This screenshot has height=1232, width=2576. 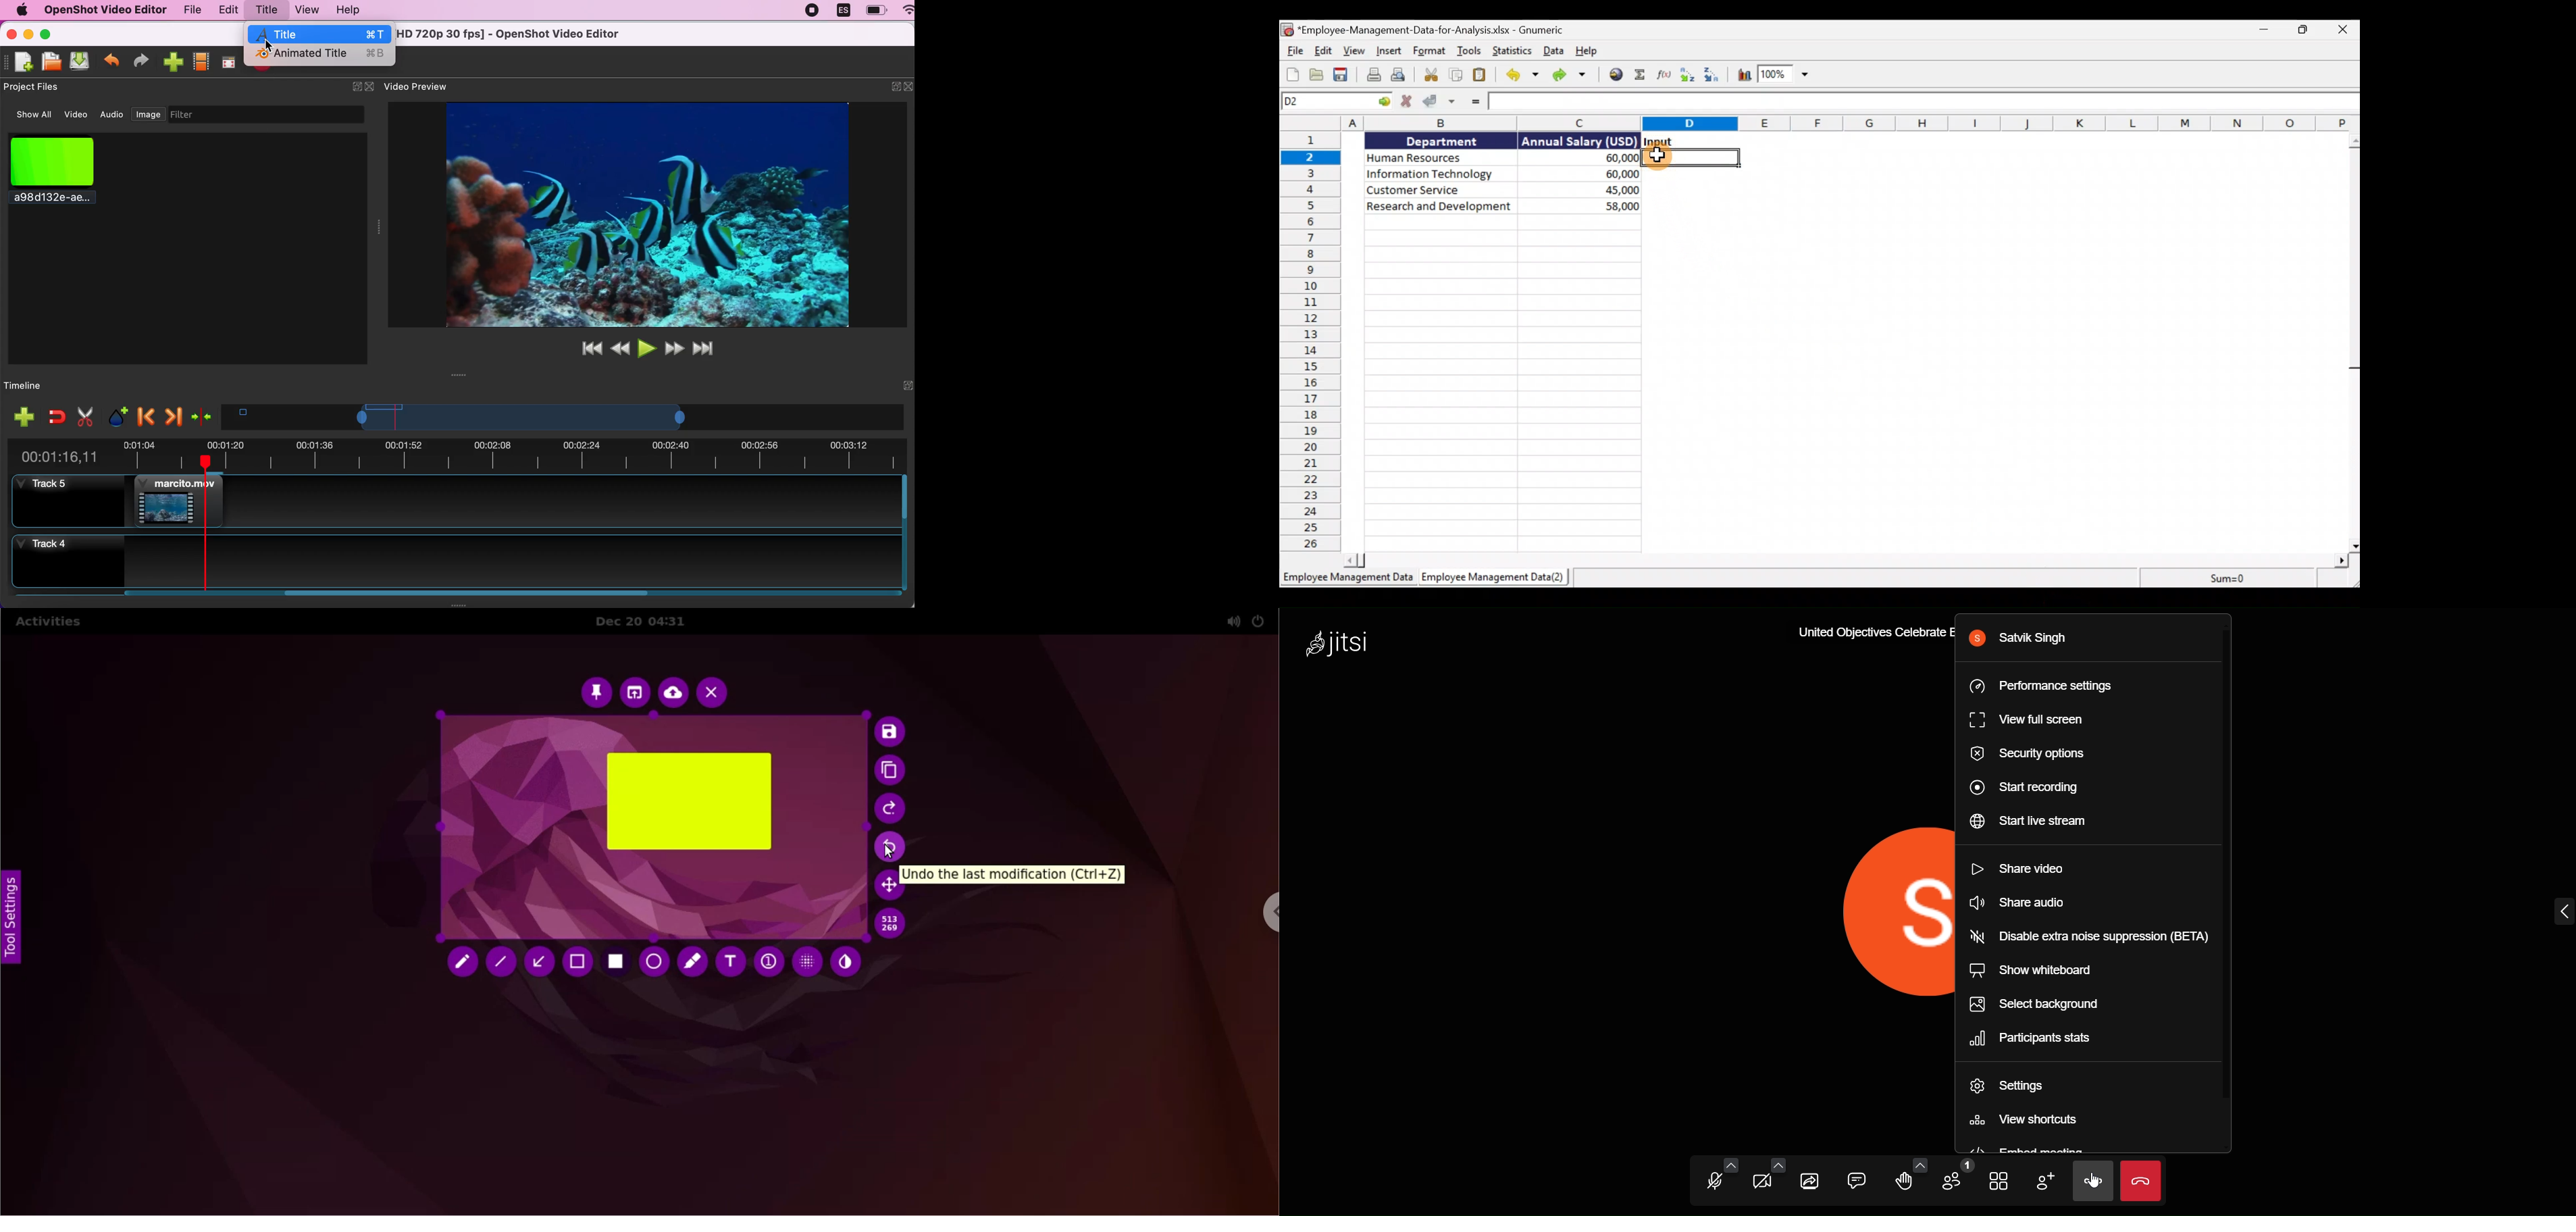 What do you see at coordinates (1477, 104) in the screenshot?
I see `Enter formula` at bounding box center [1477, 104].